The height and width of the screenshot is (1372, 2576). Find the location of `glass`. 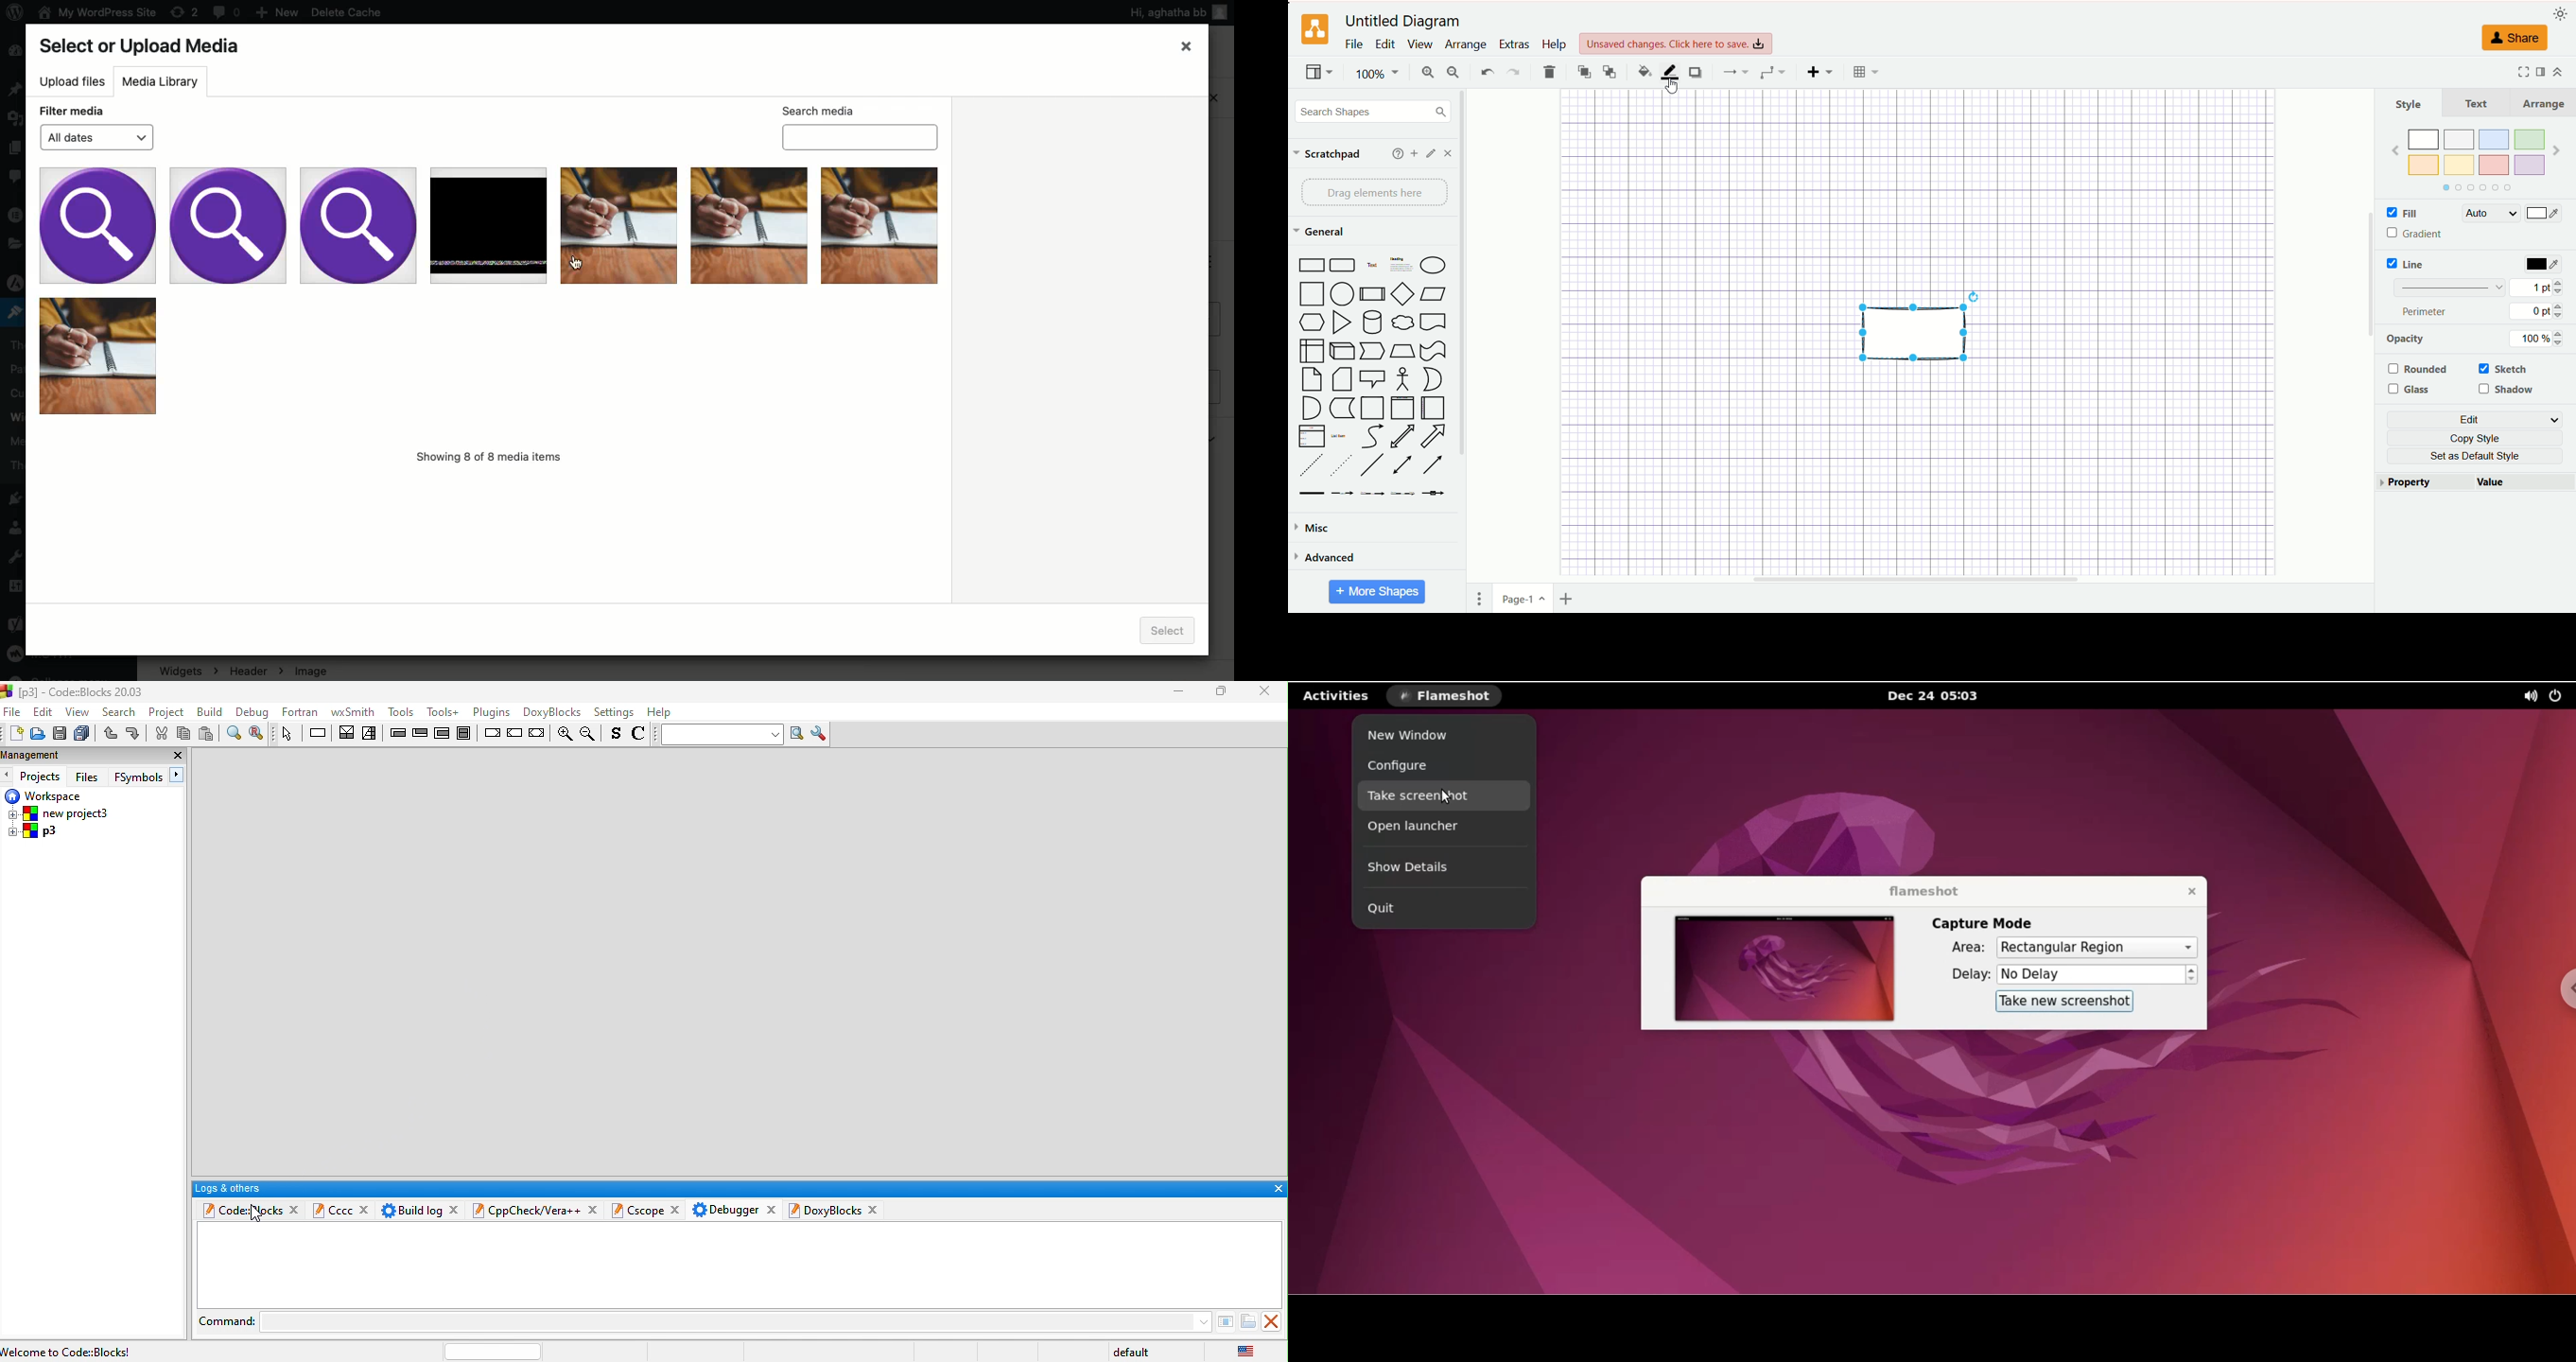

glass is located at coordinates (2408, 389).